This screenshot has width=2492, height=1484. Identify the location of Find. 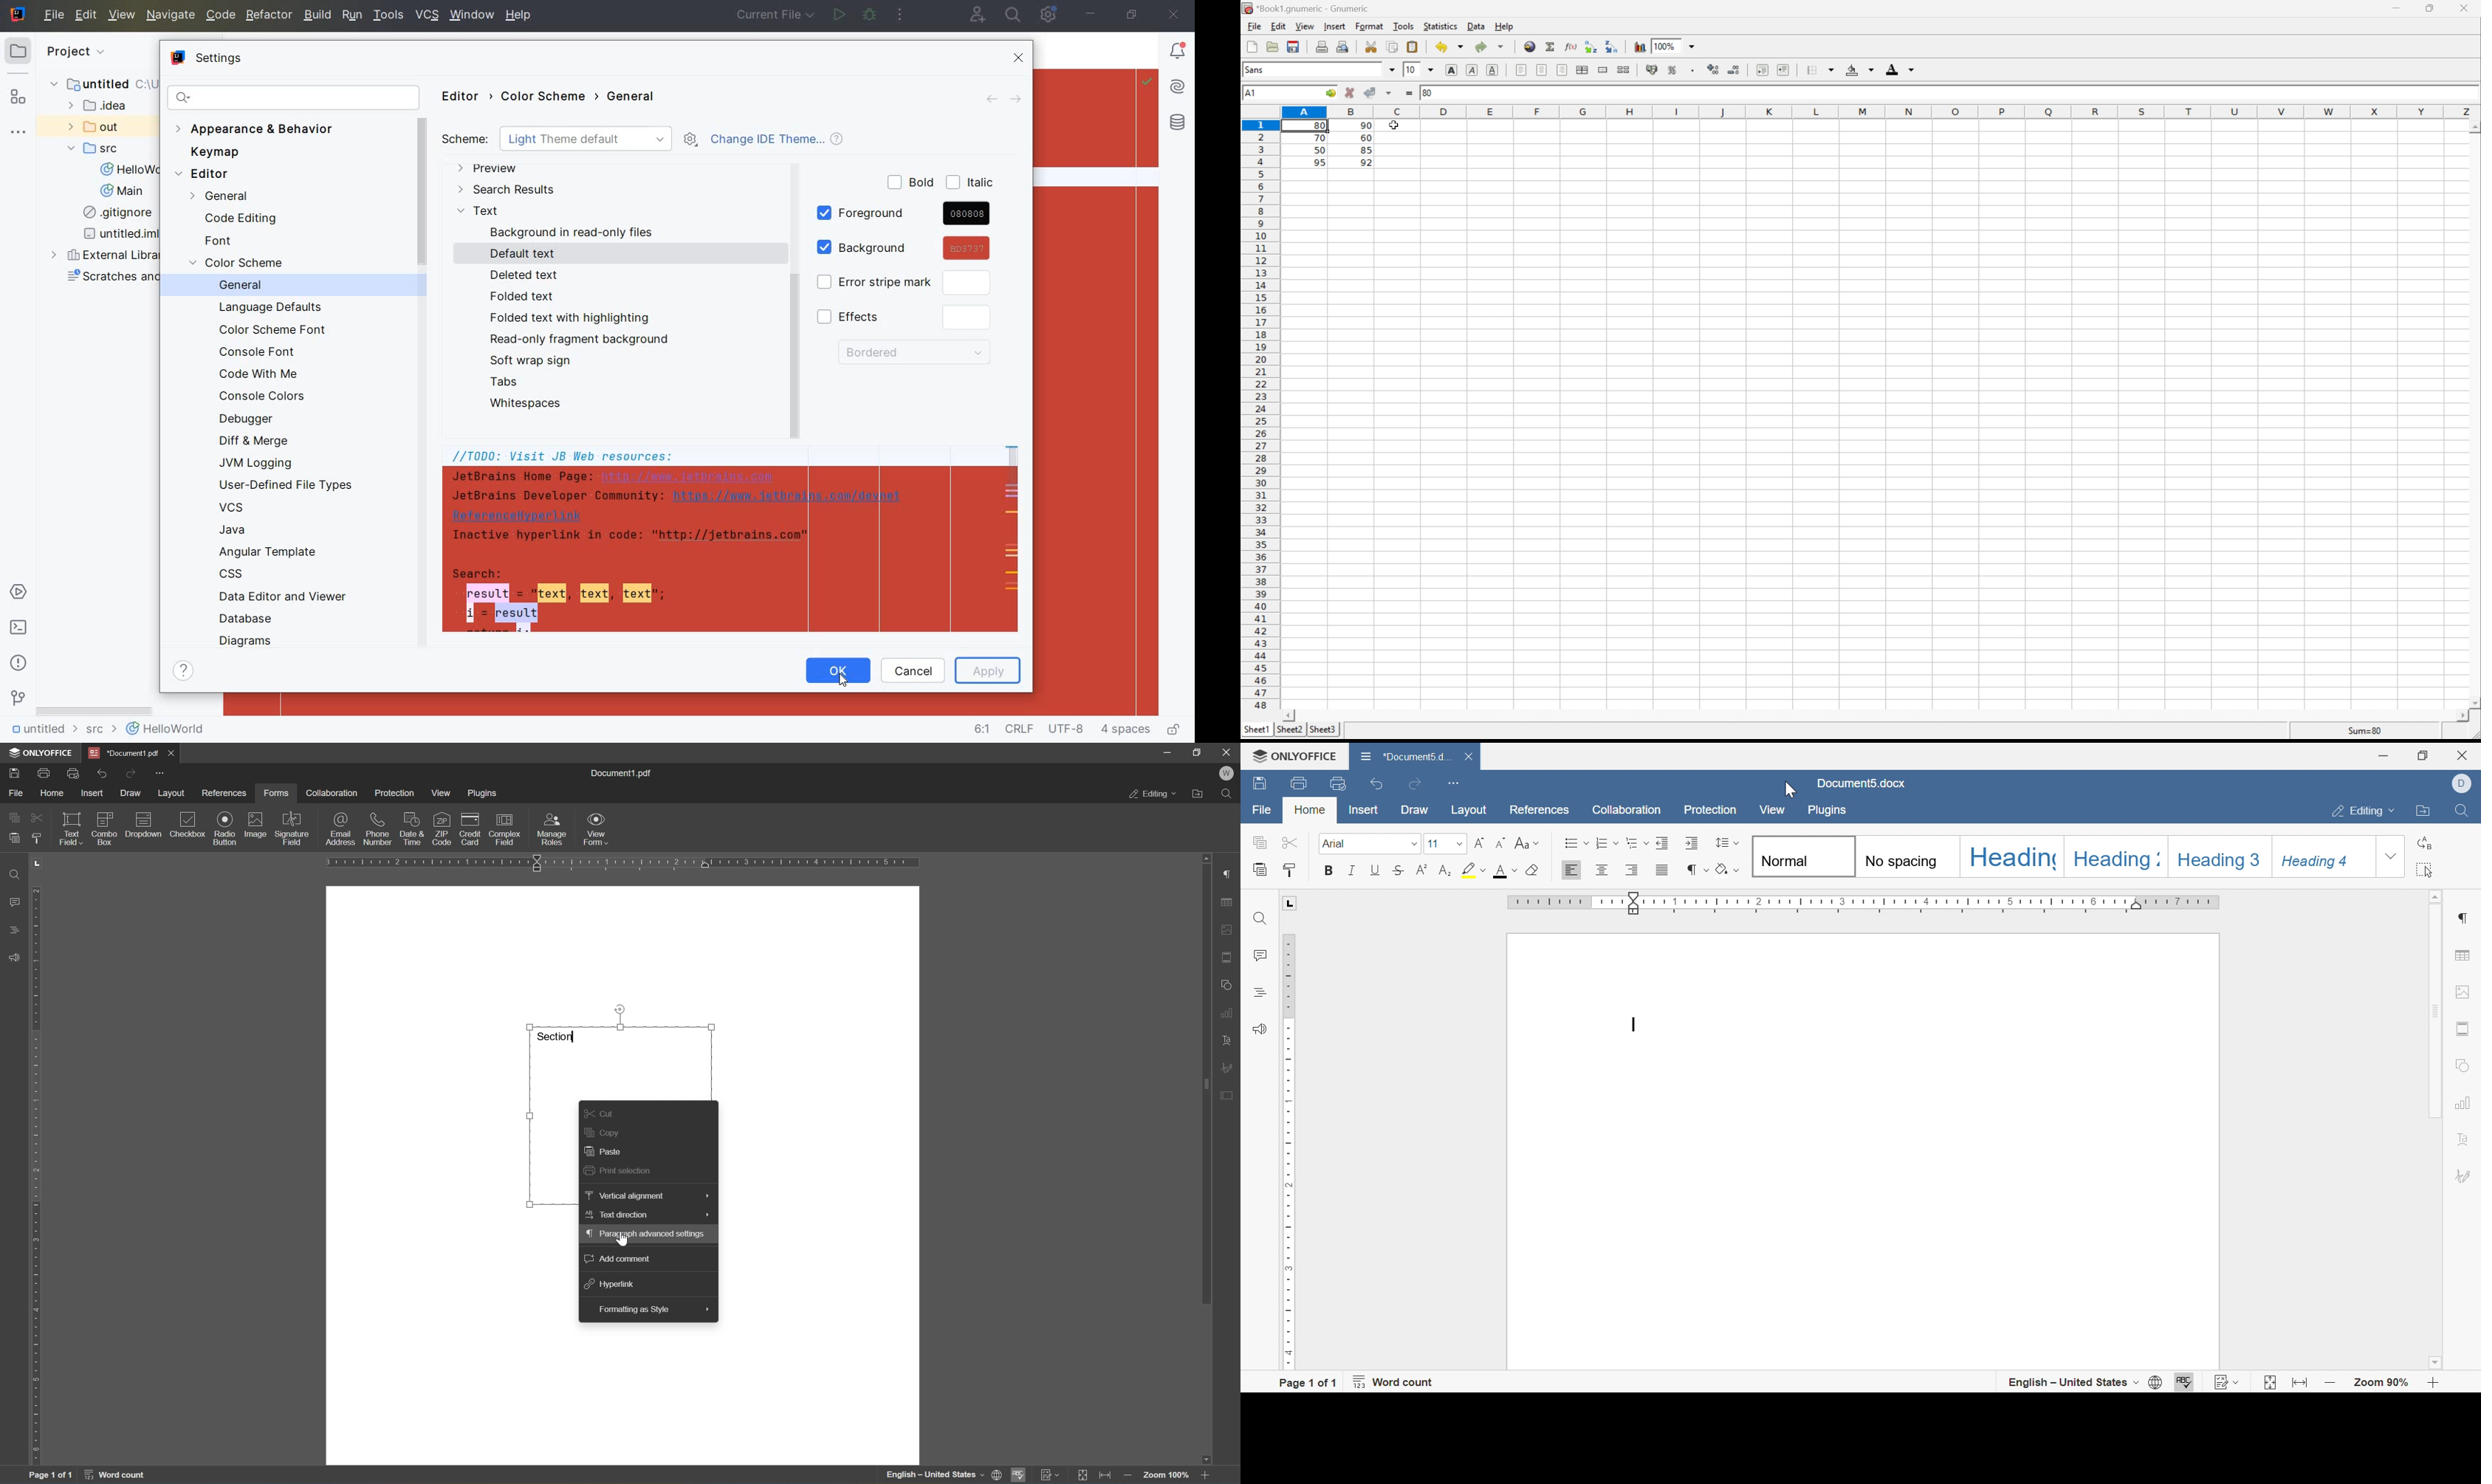
(1230, 796).